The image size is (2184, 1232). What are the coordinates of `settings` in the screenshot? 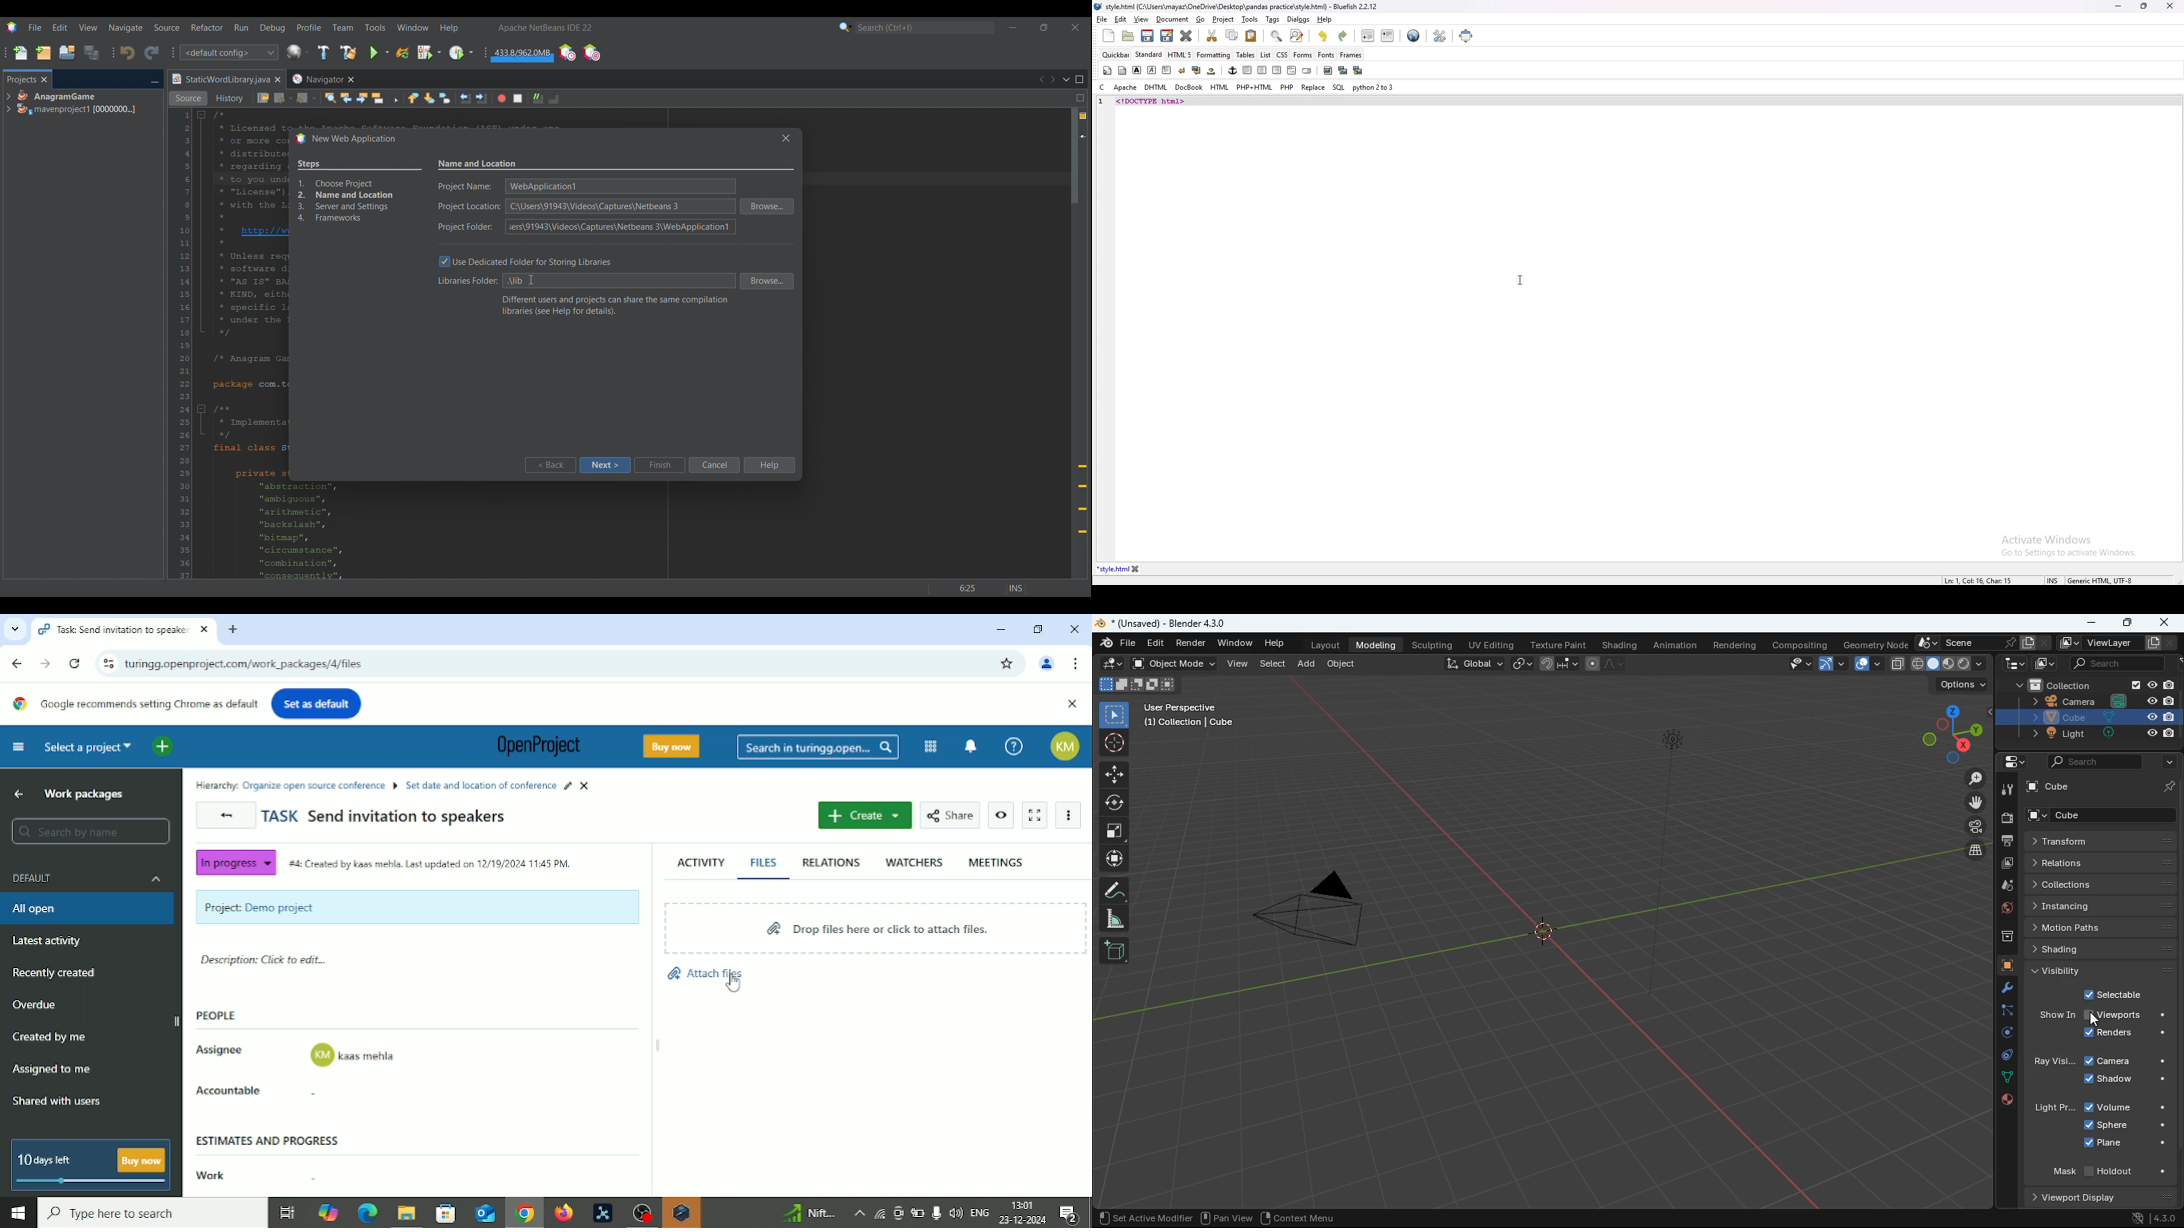 It's located at (2009, 763).